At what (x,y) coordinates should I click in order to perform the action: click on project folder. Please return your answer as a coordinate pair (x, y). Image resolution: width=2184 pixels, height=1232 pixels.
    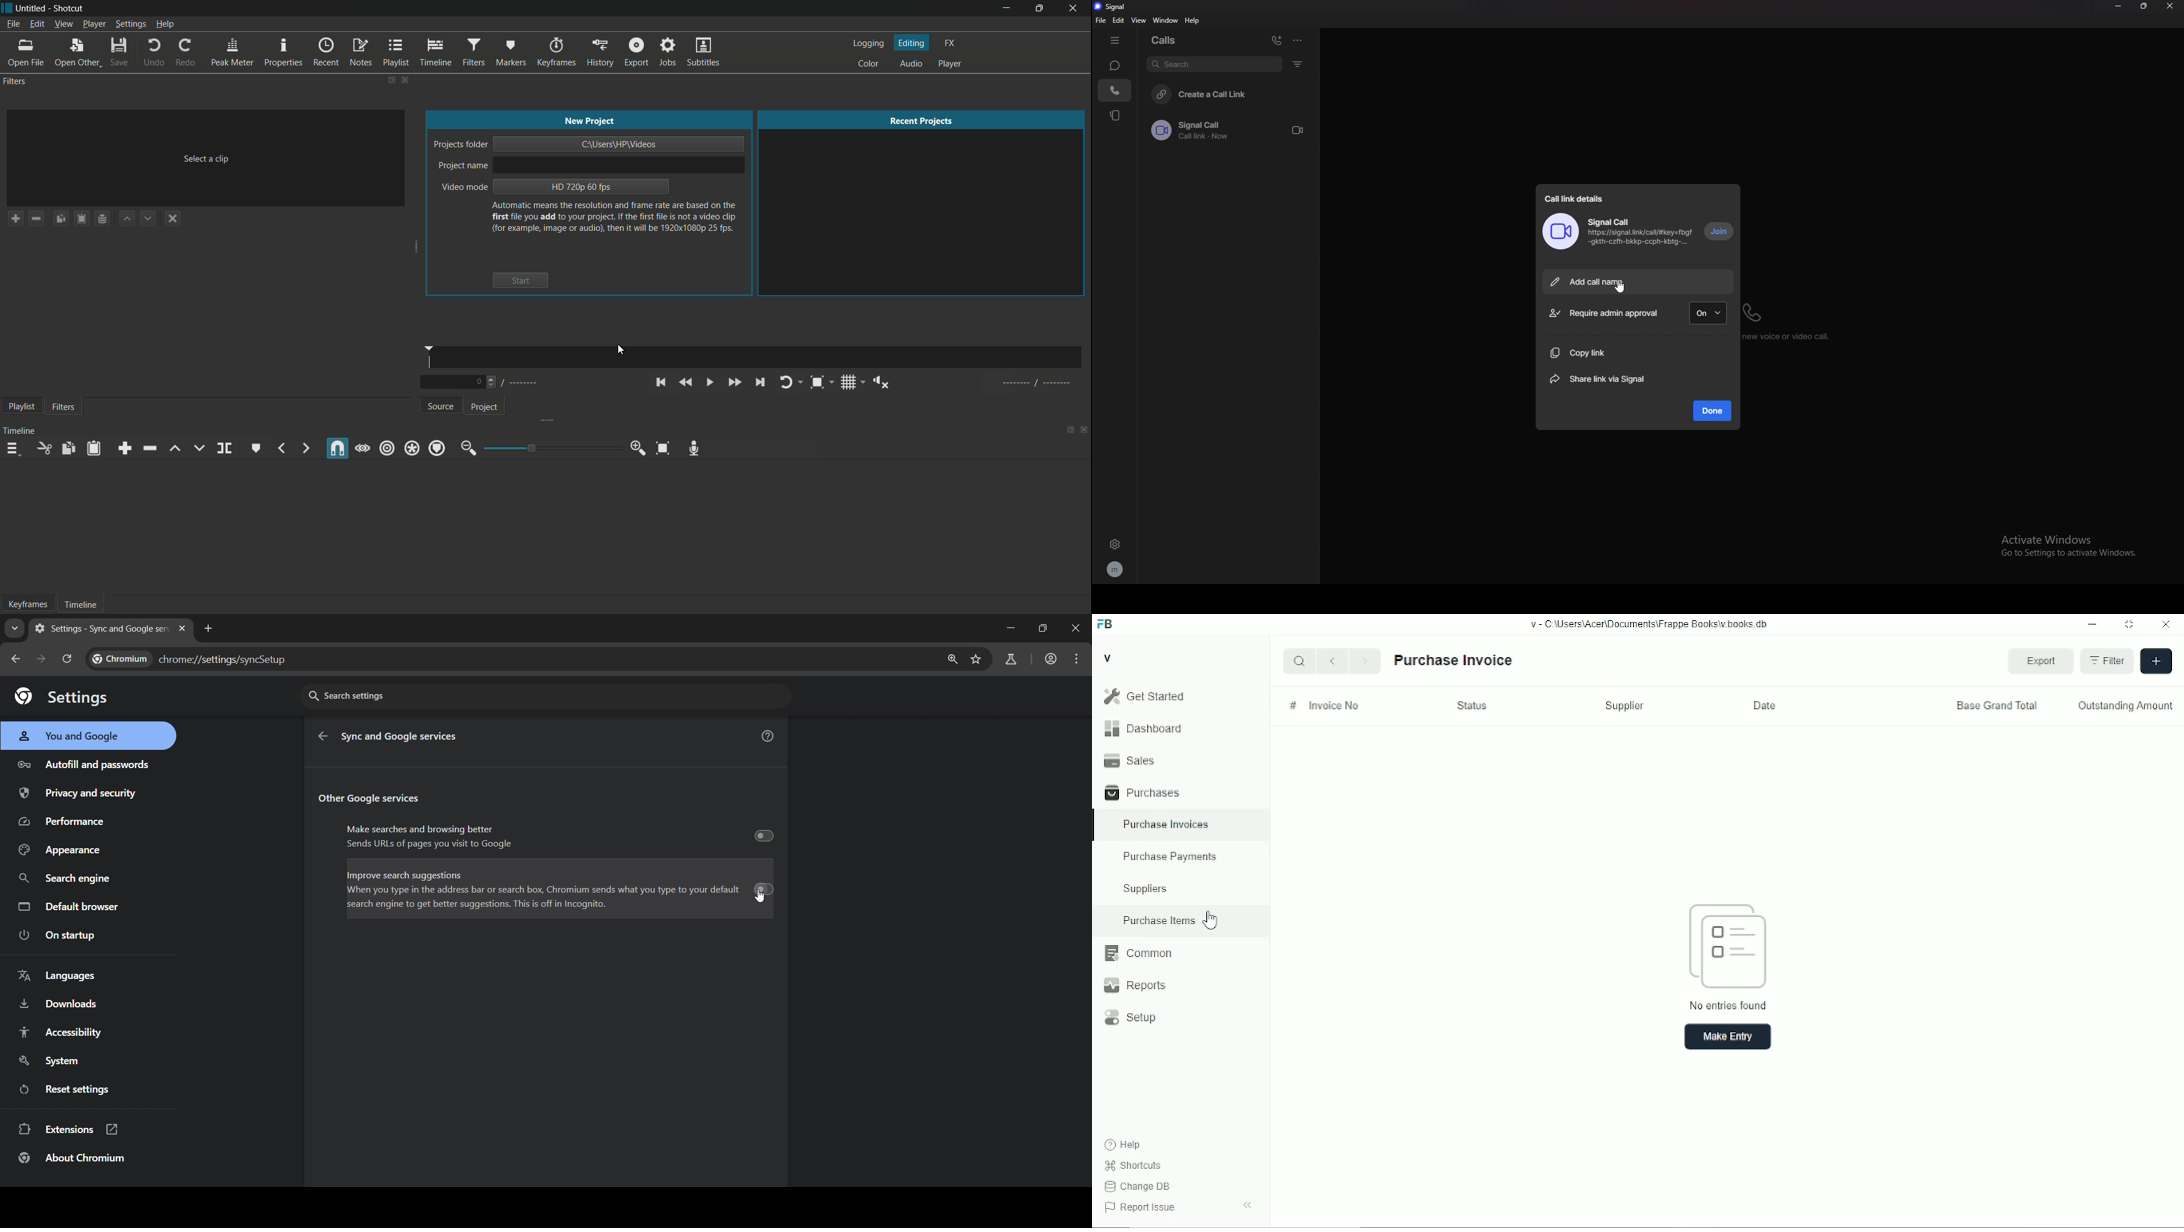
    Looking at the image, I should click on (459, 145).